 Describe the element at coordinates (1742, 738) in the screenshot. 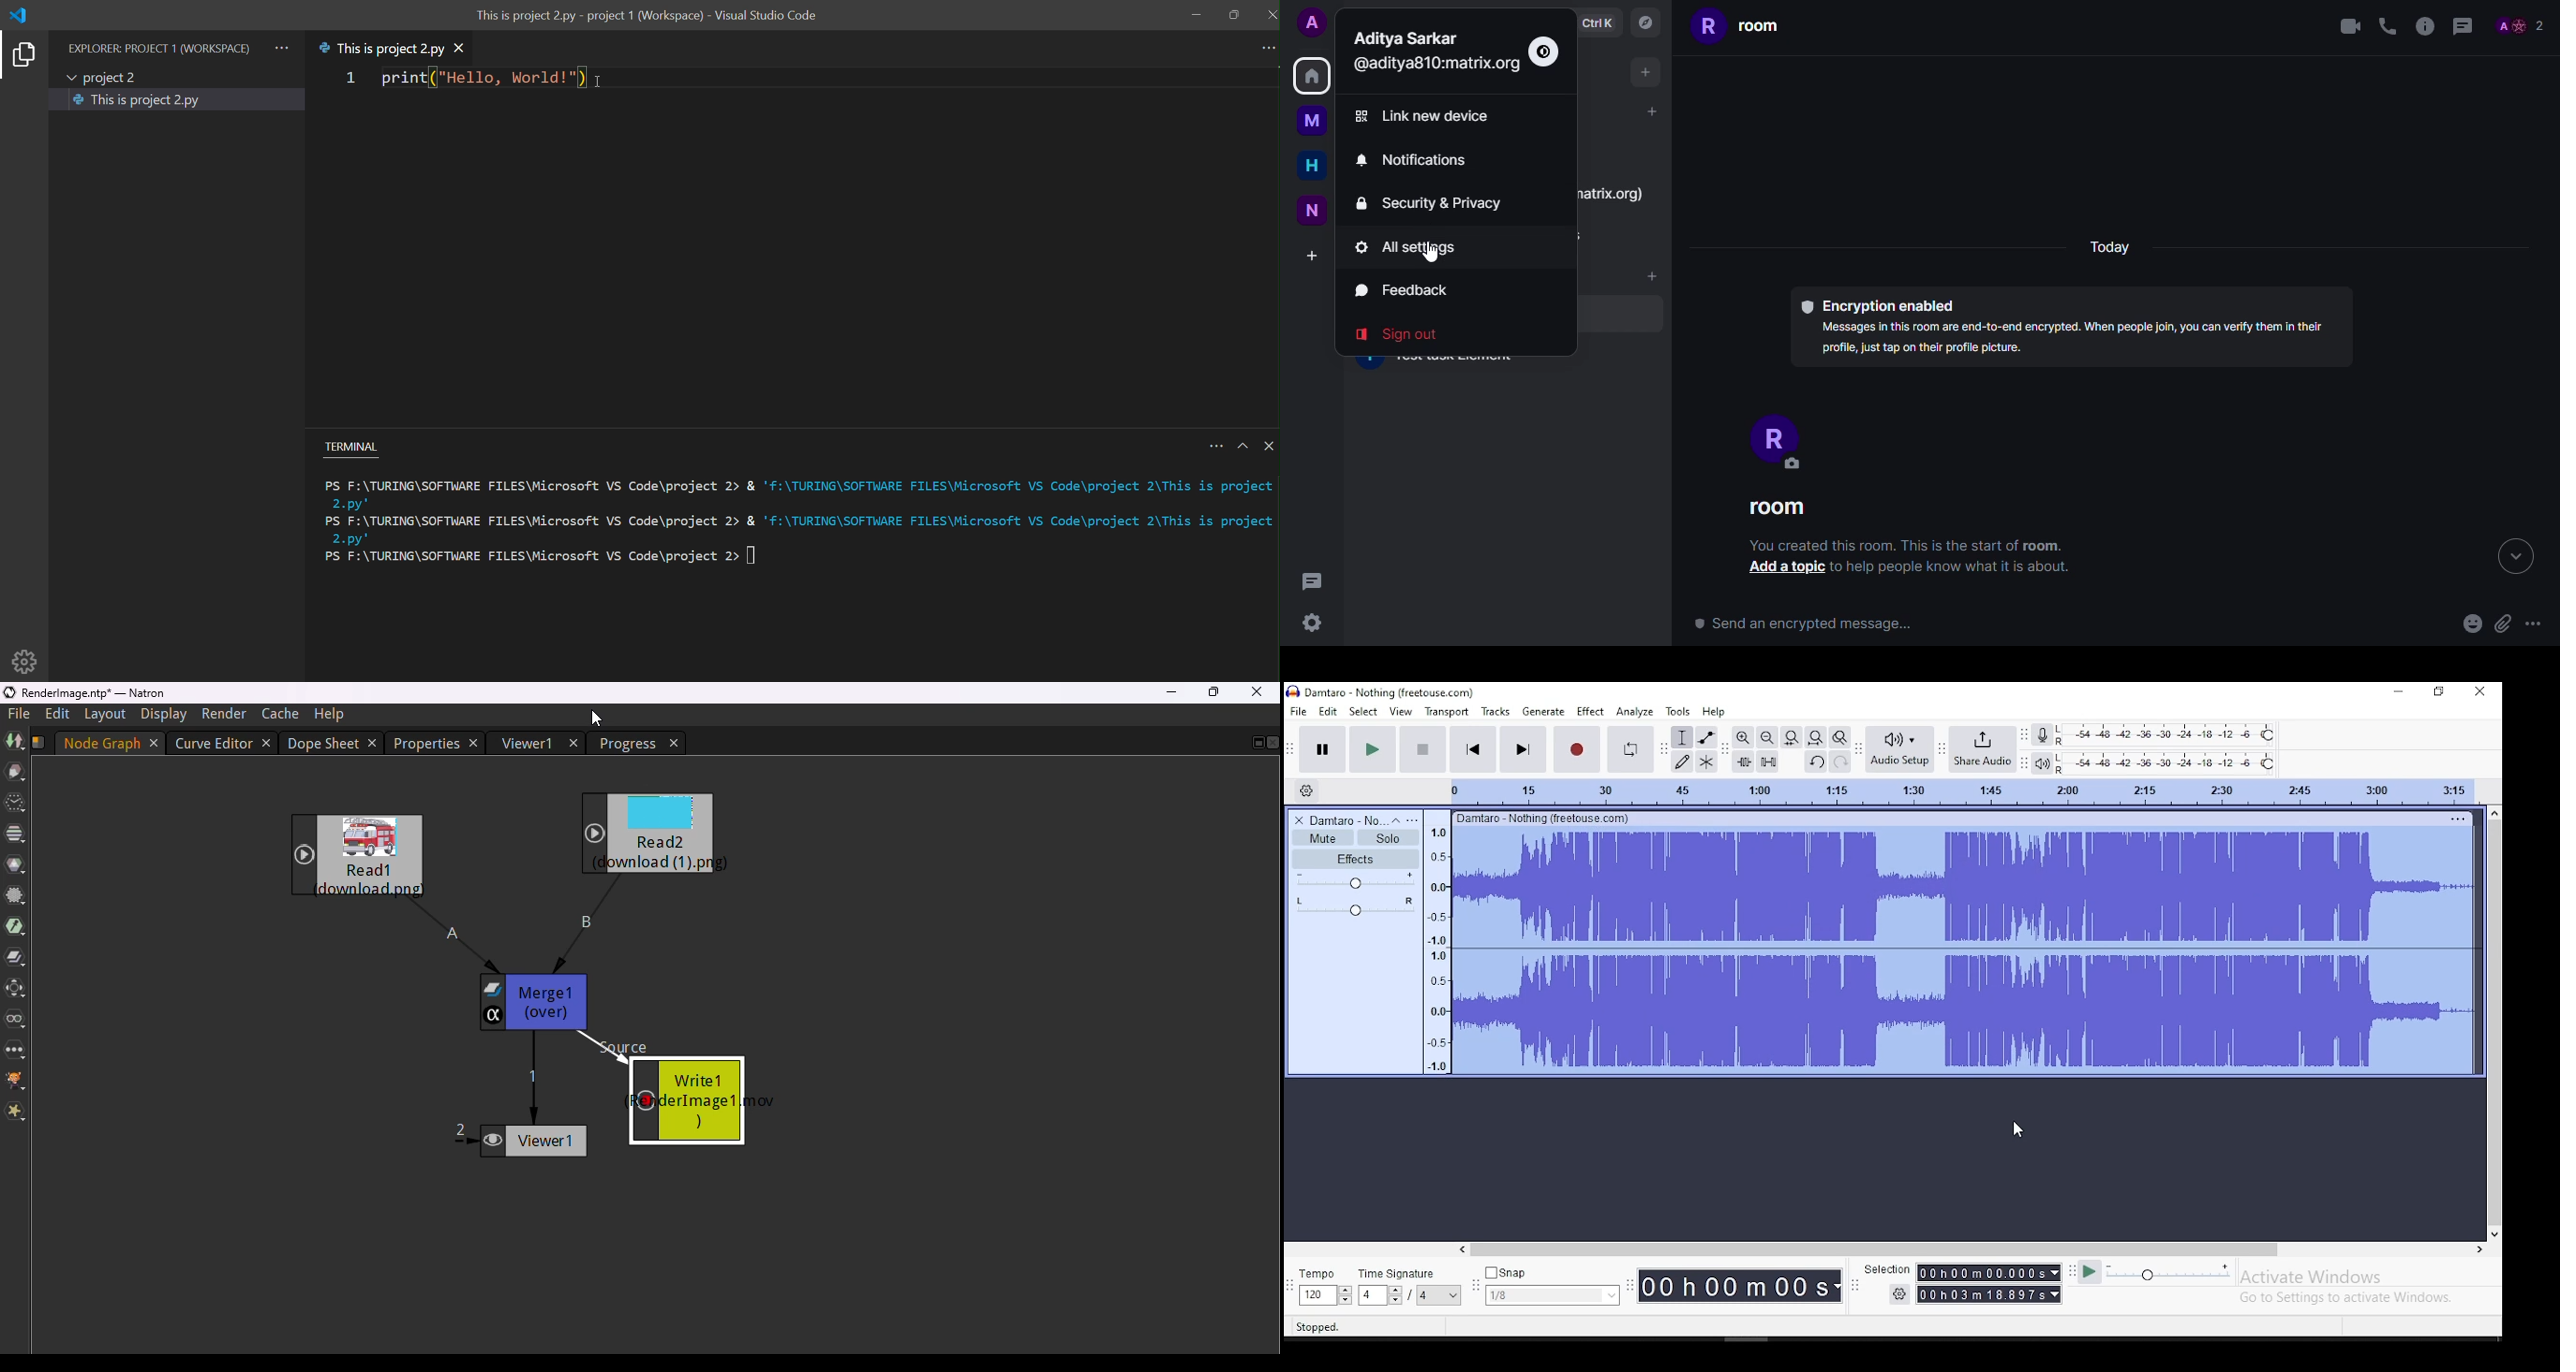

I see `zoom in` at that location.